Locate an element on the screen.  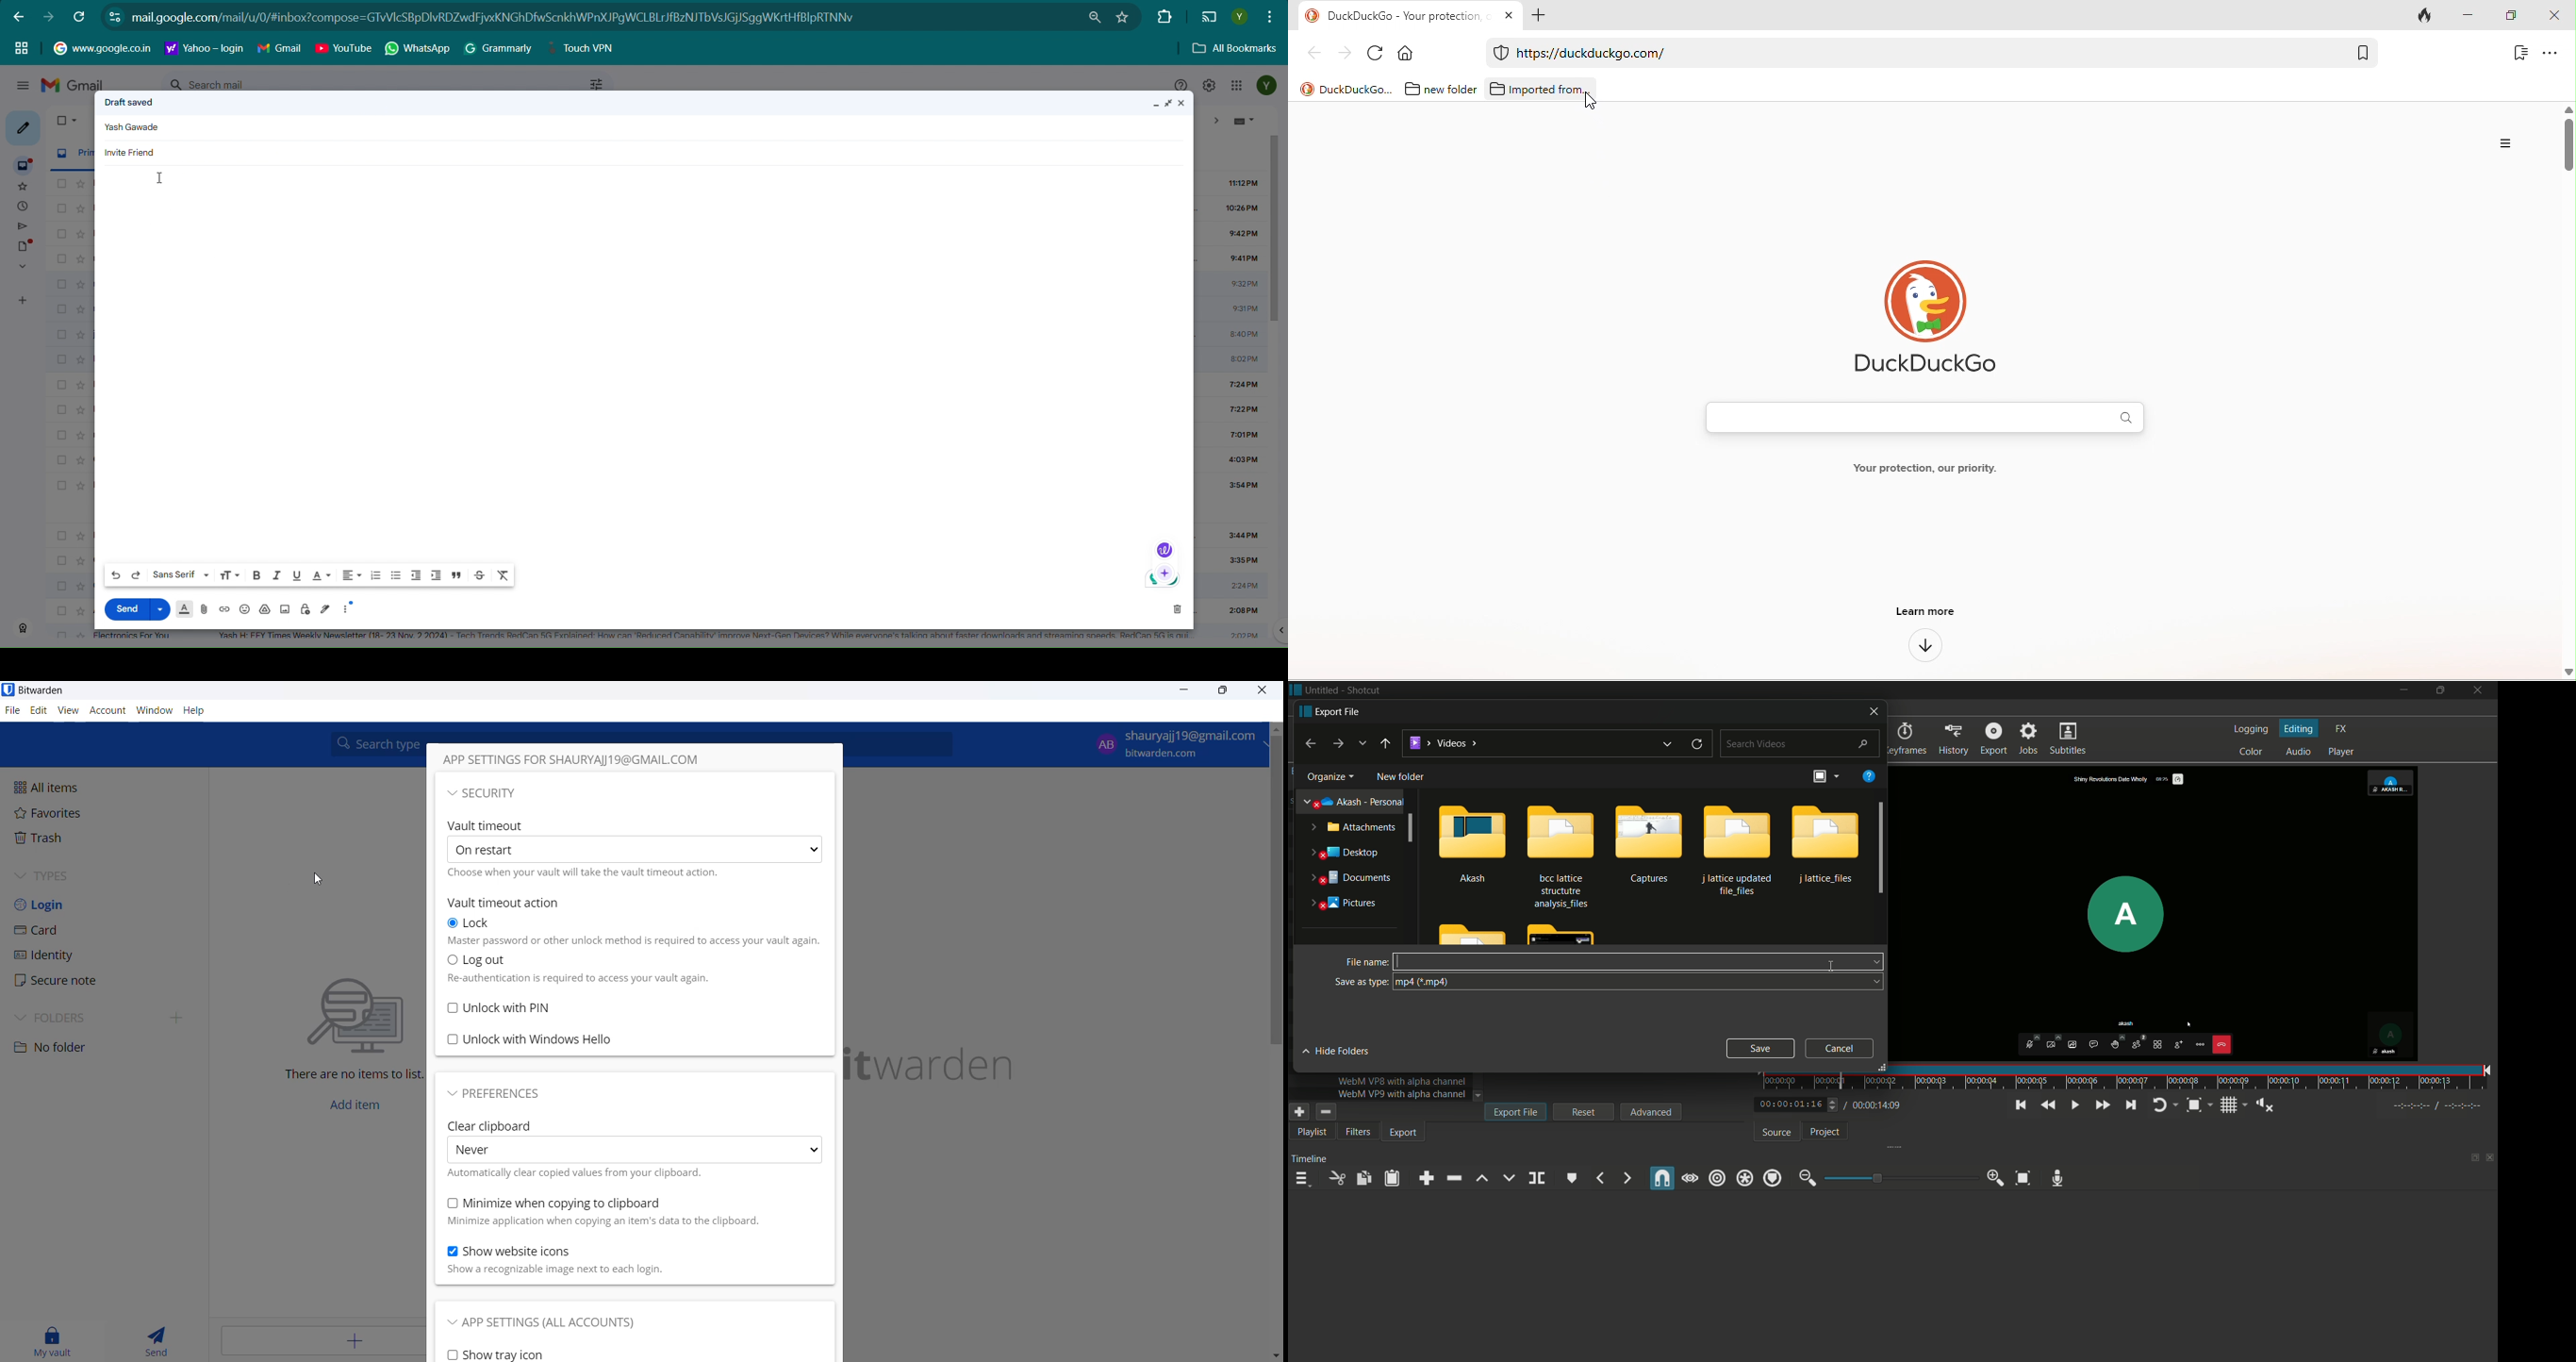
adjustment bar is located at coordinates (1902, 1177).